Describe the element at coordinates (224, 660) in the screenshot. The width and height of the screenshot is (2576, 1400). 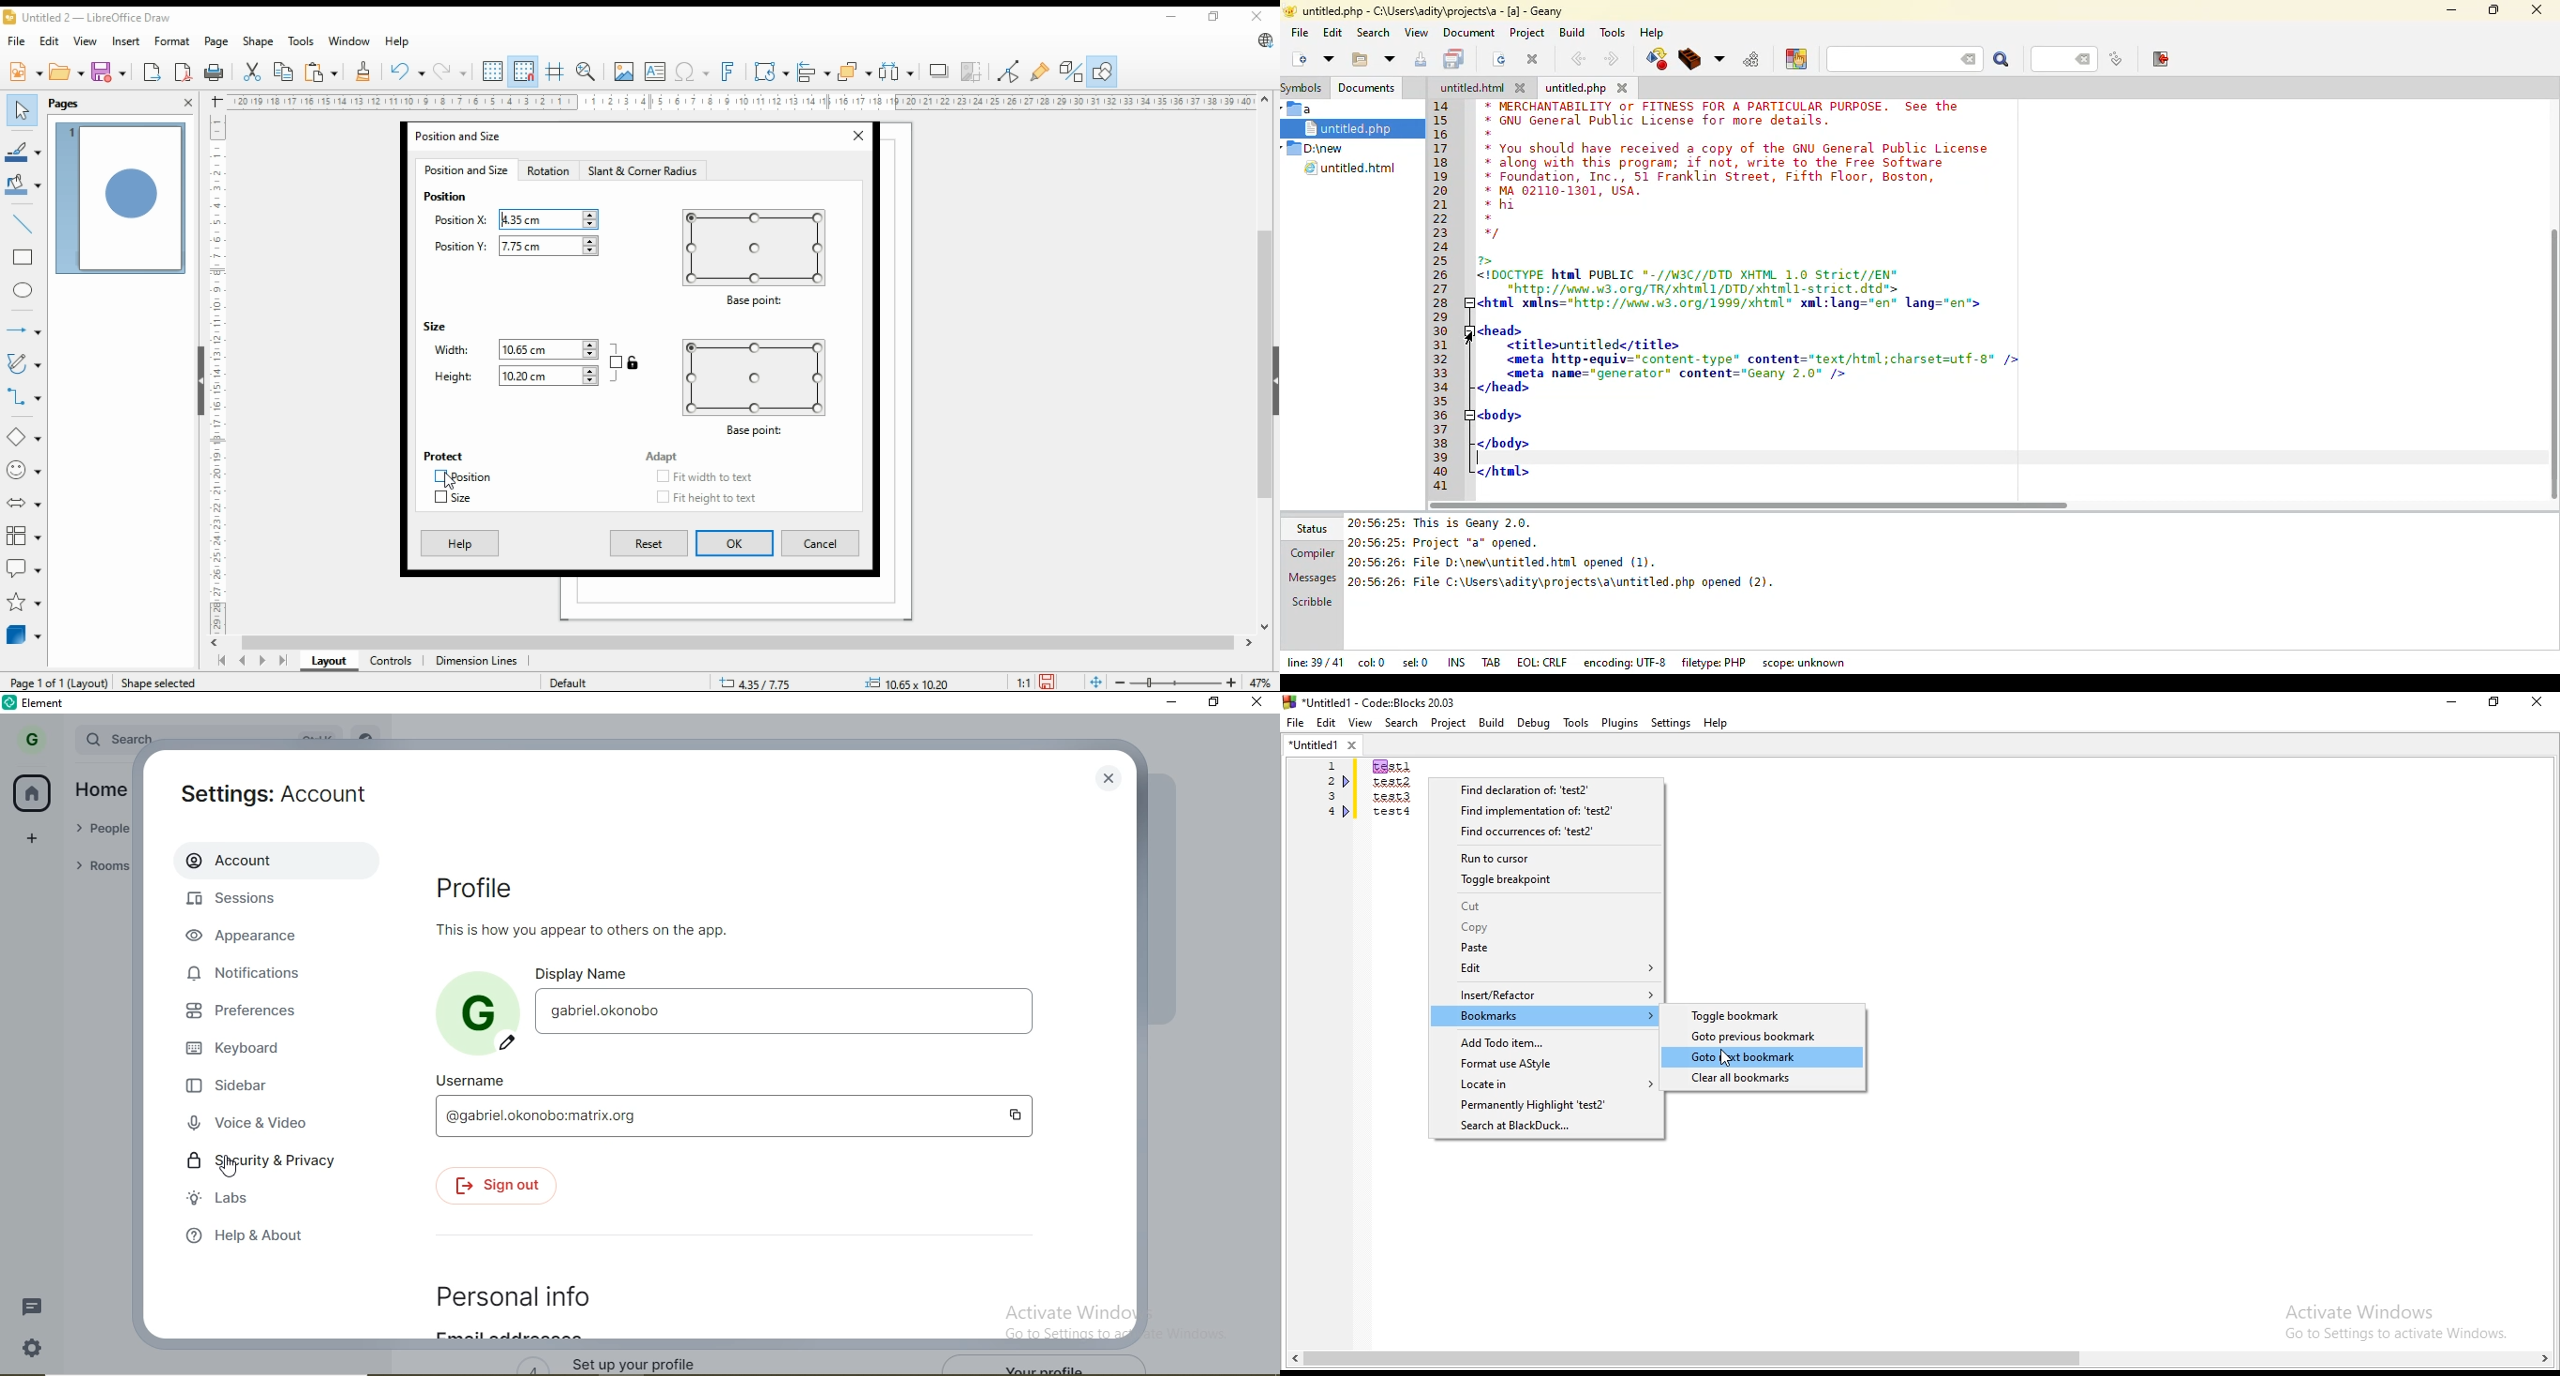
I see `first page` at that location.